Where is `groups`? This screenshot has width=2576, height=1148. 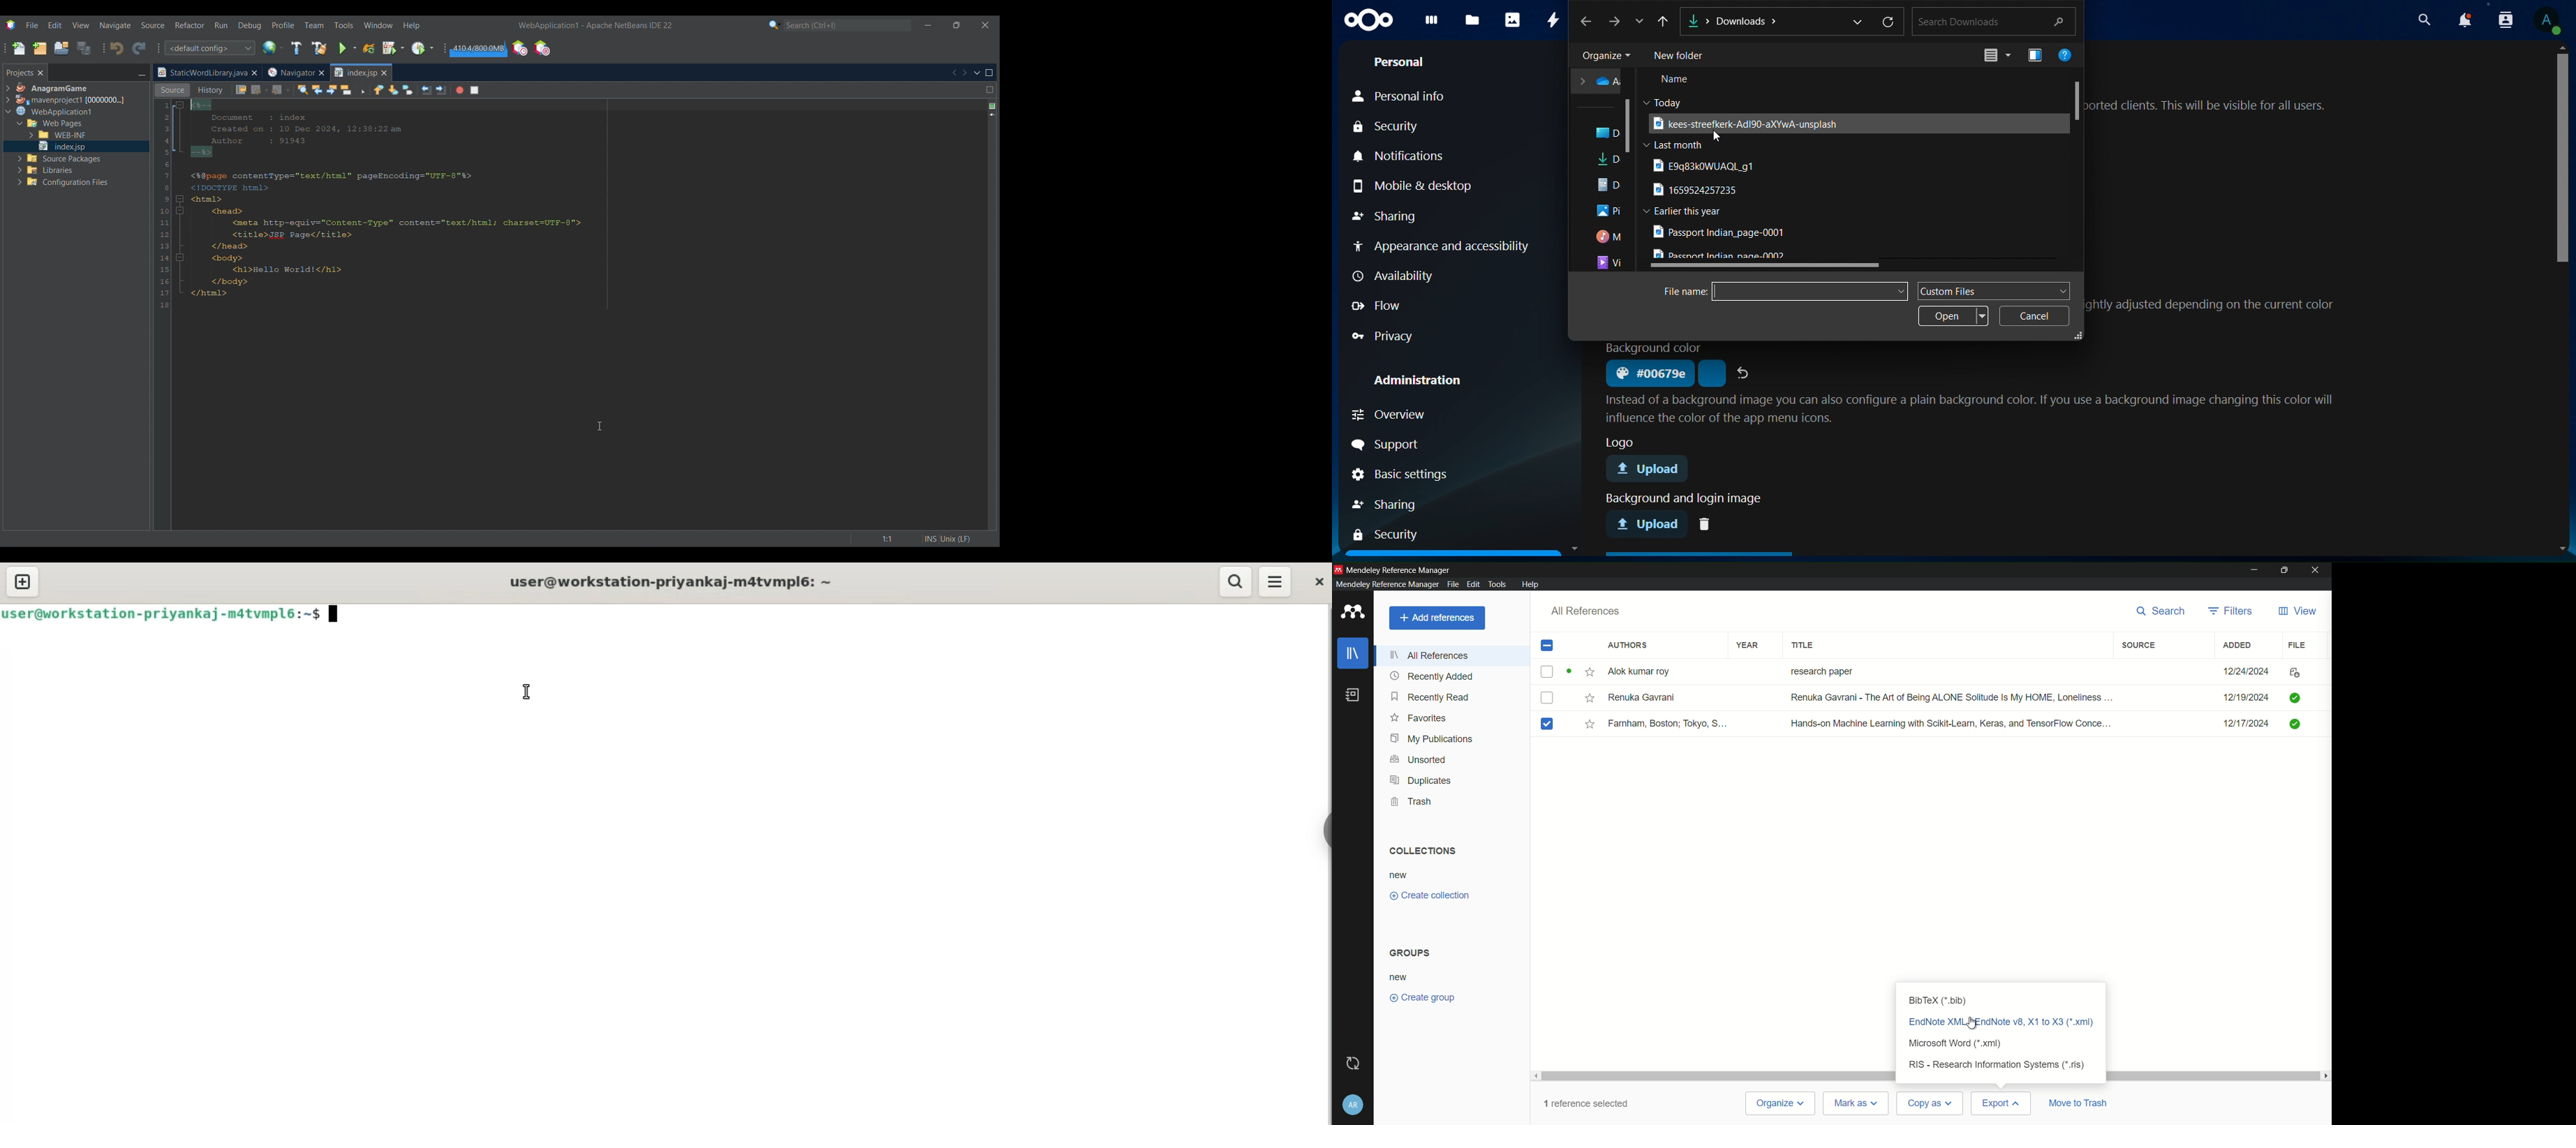 groups is located at coordinates (1411, 953).